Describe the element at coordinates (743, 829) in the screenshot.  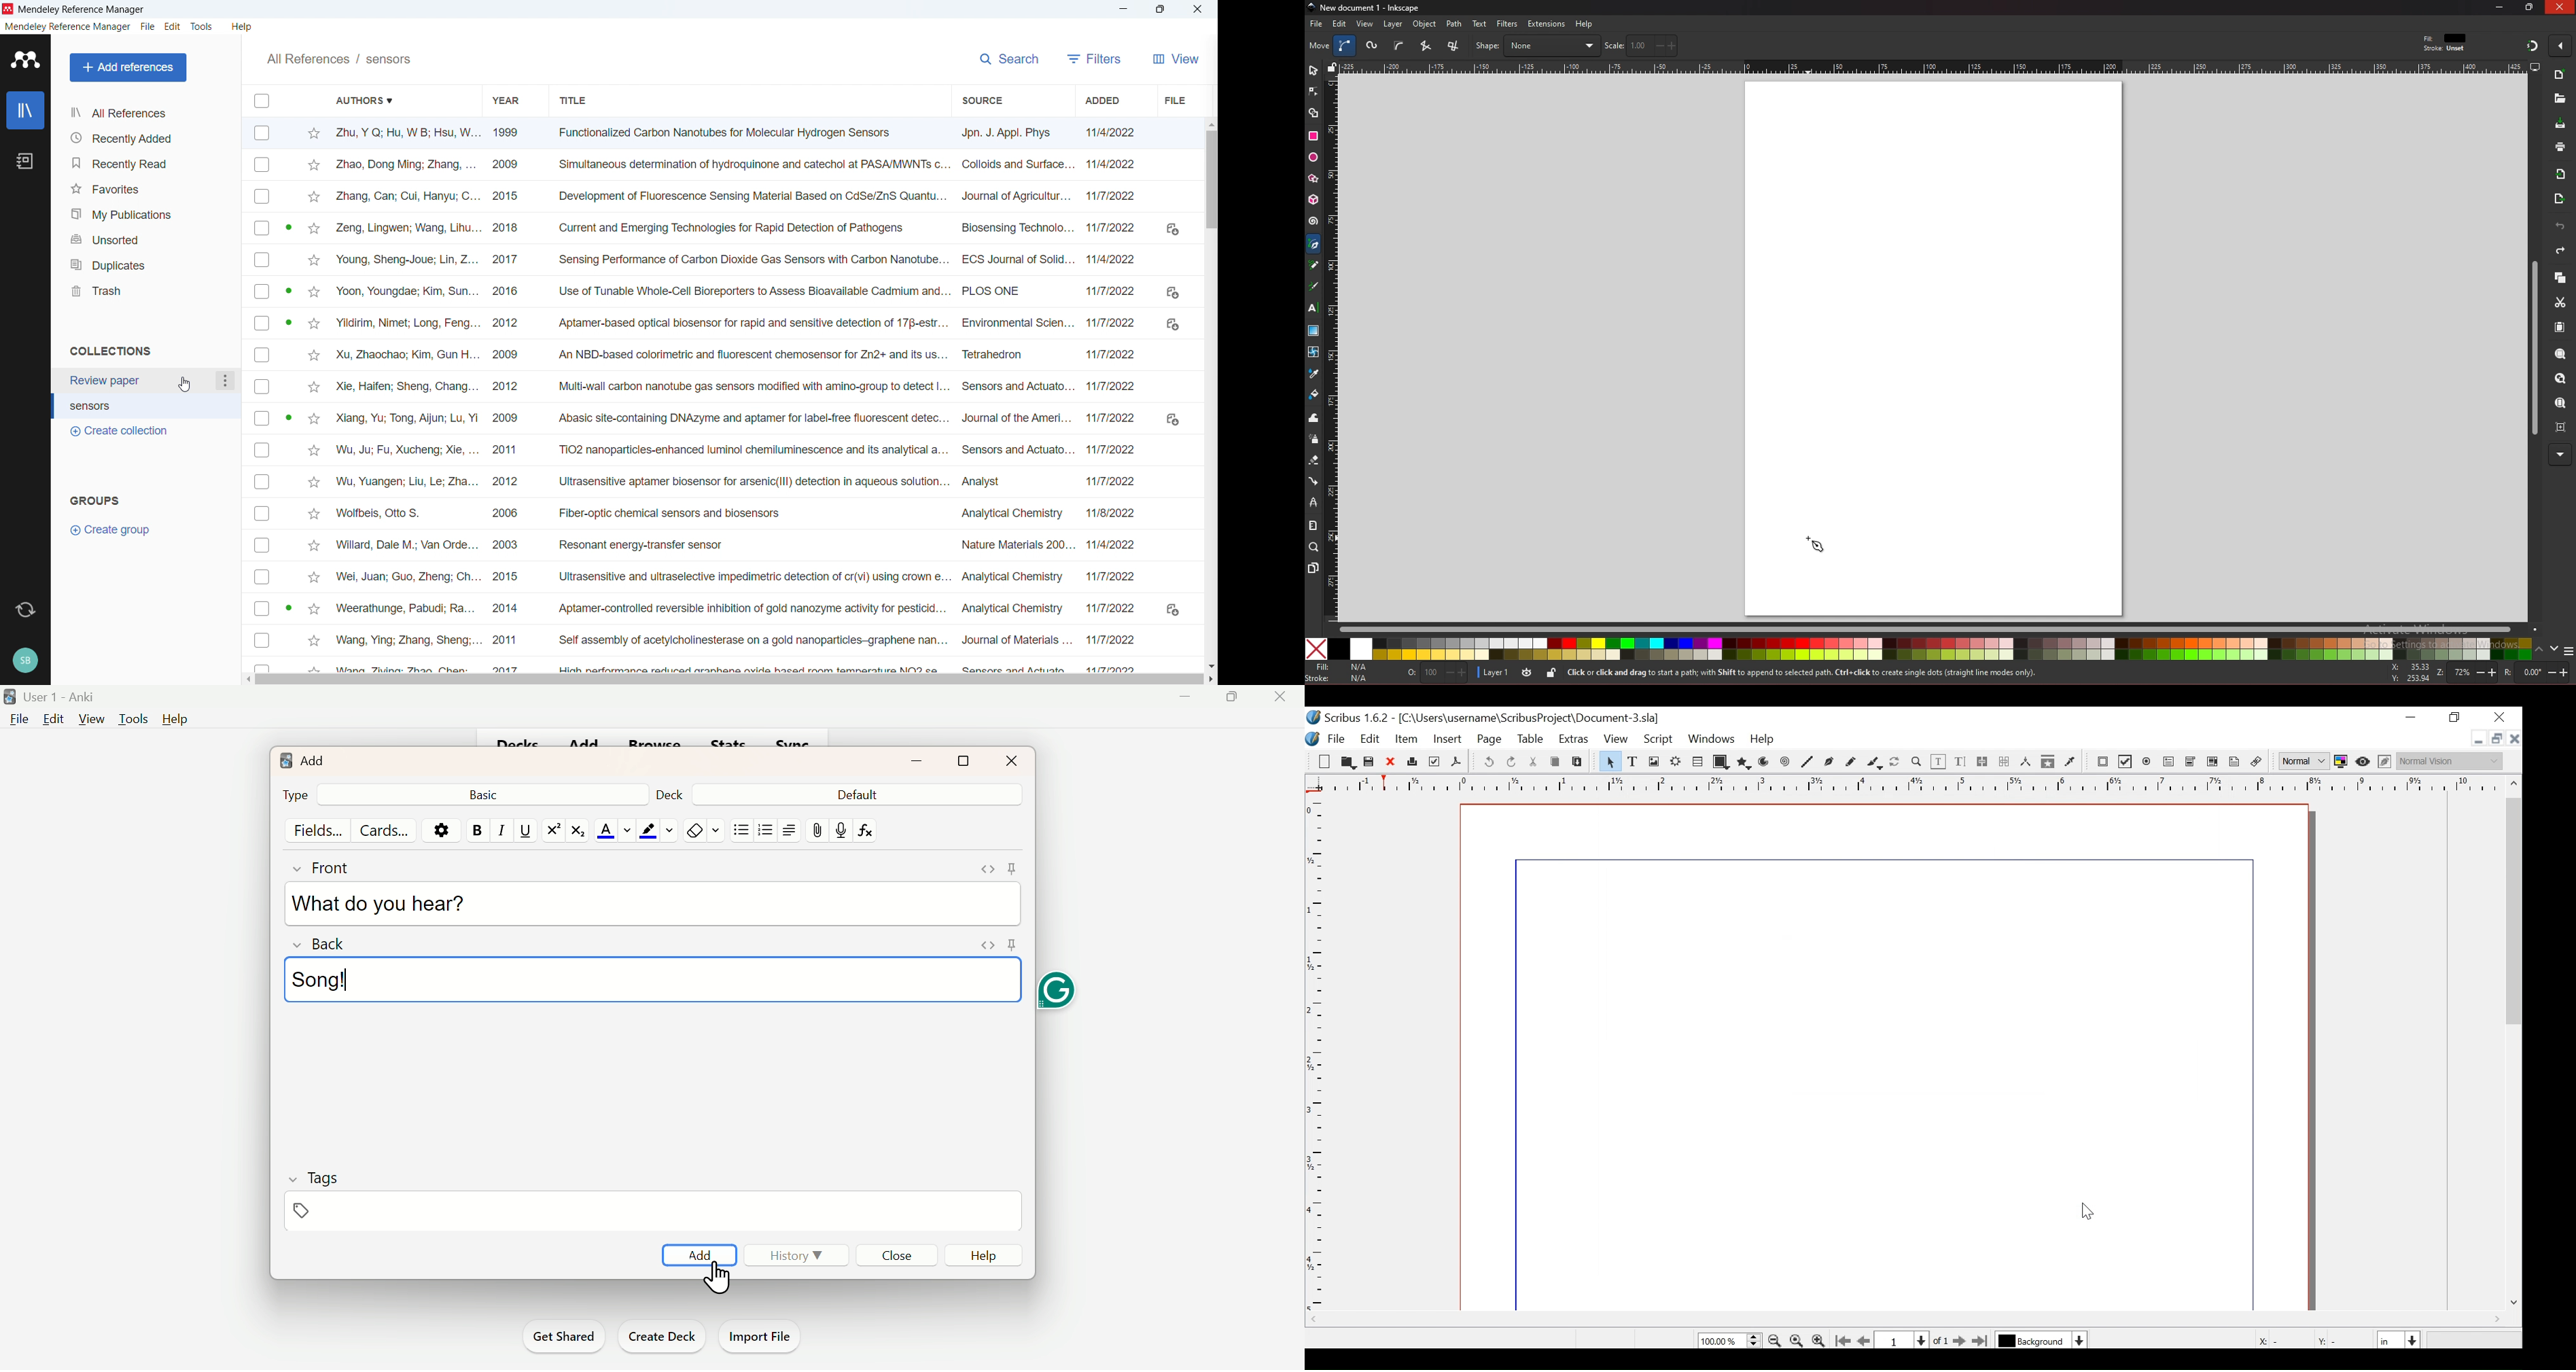
I see `Bullets` at that location.